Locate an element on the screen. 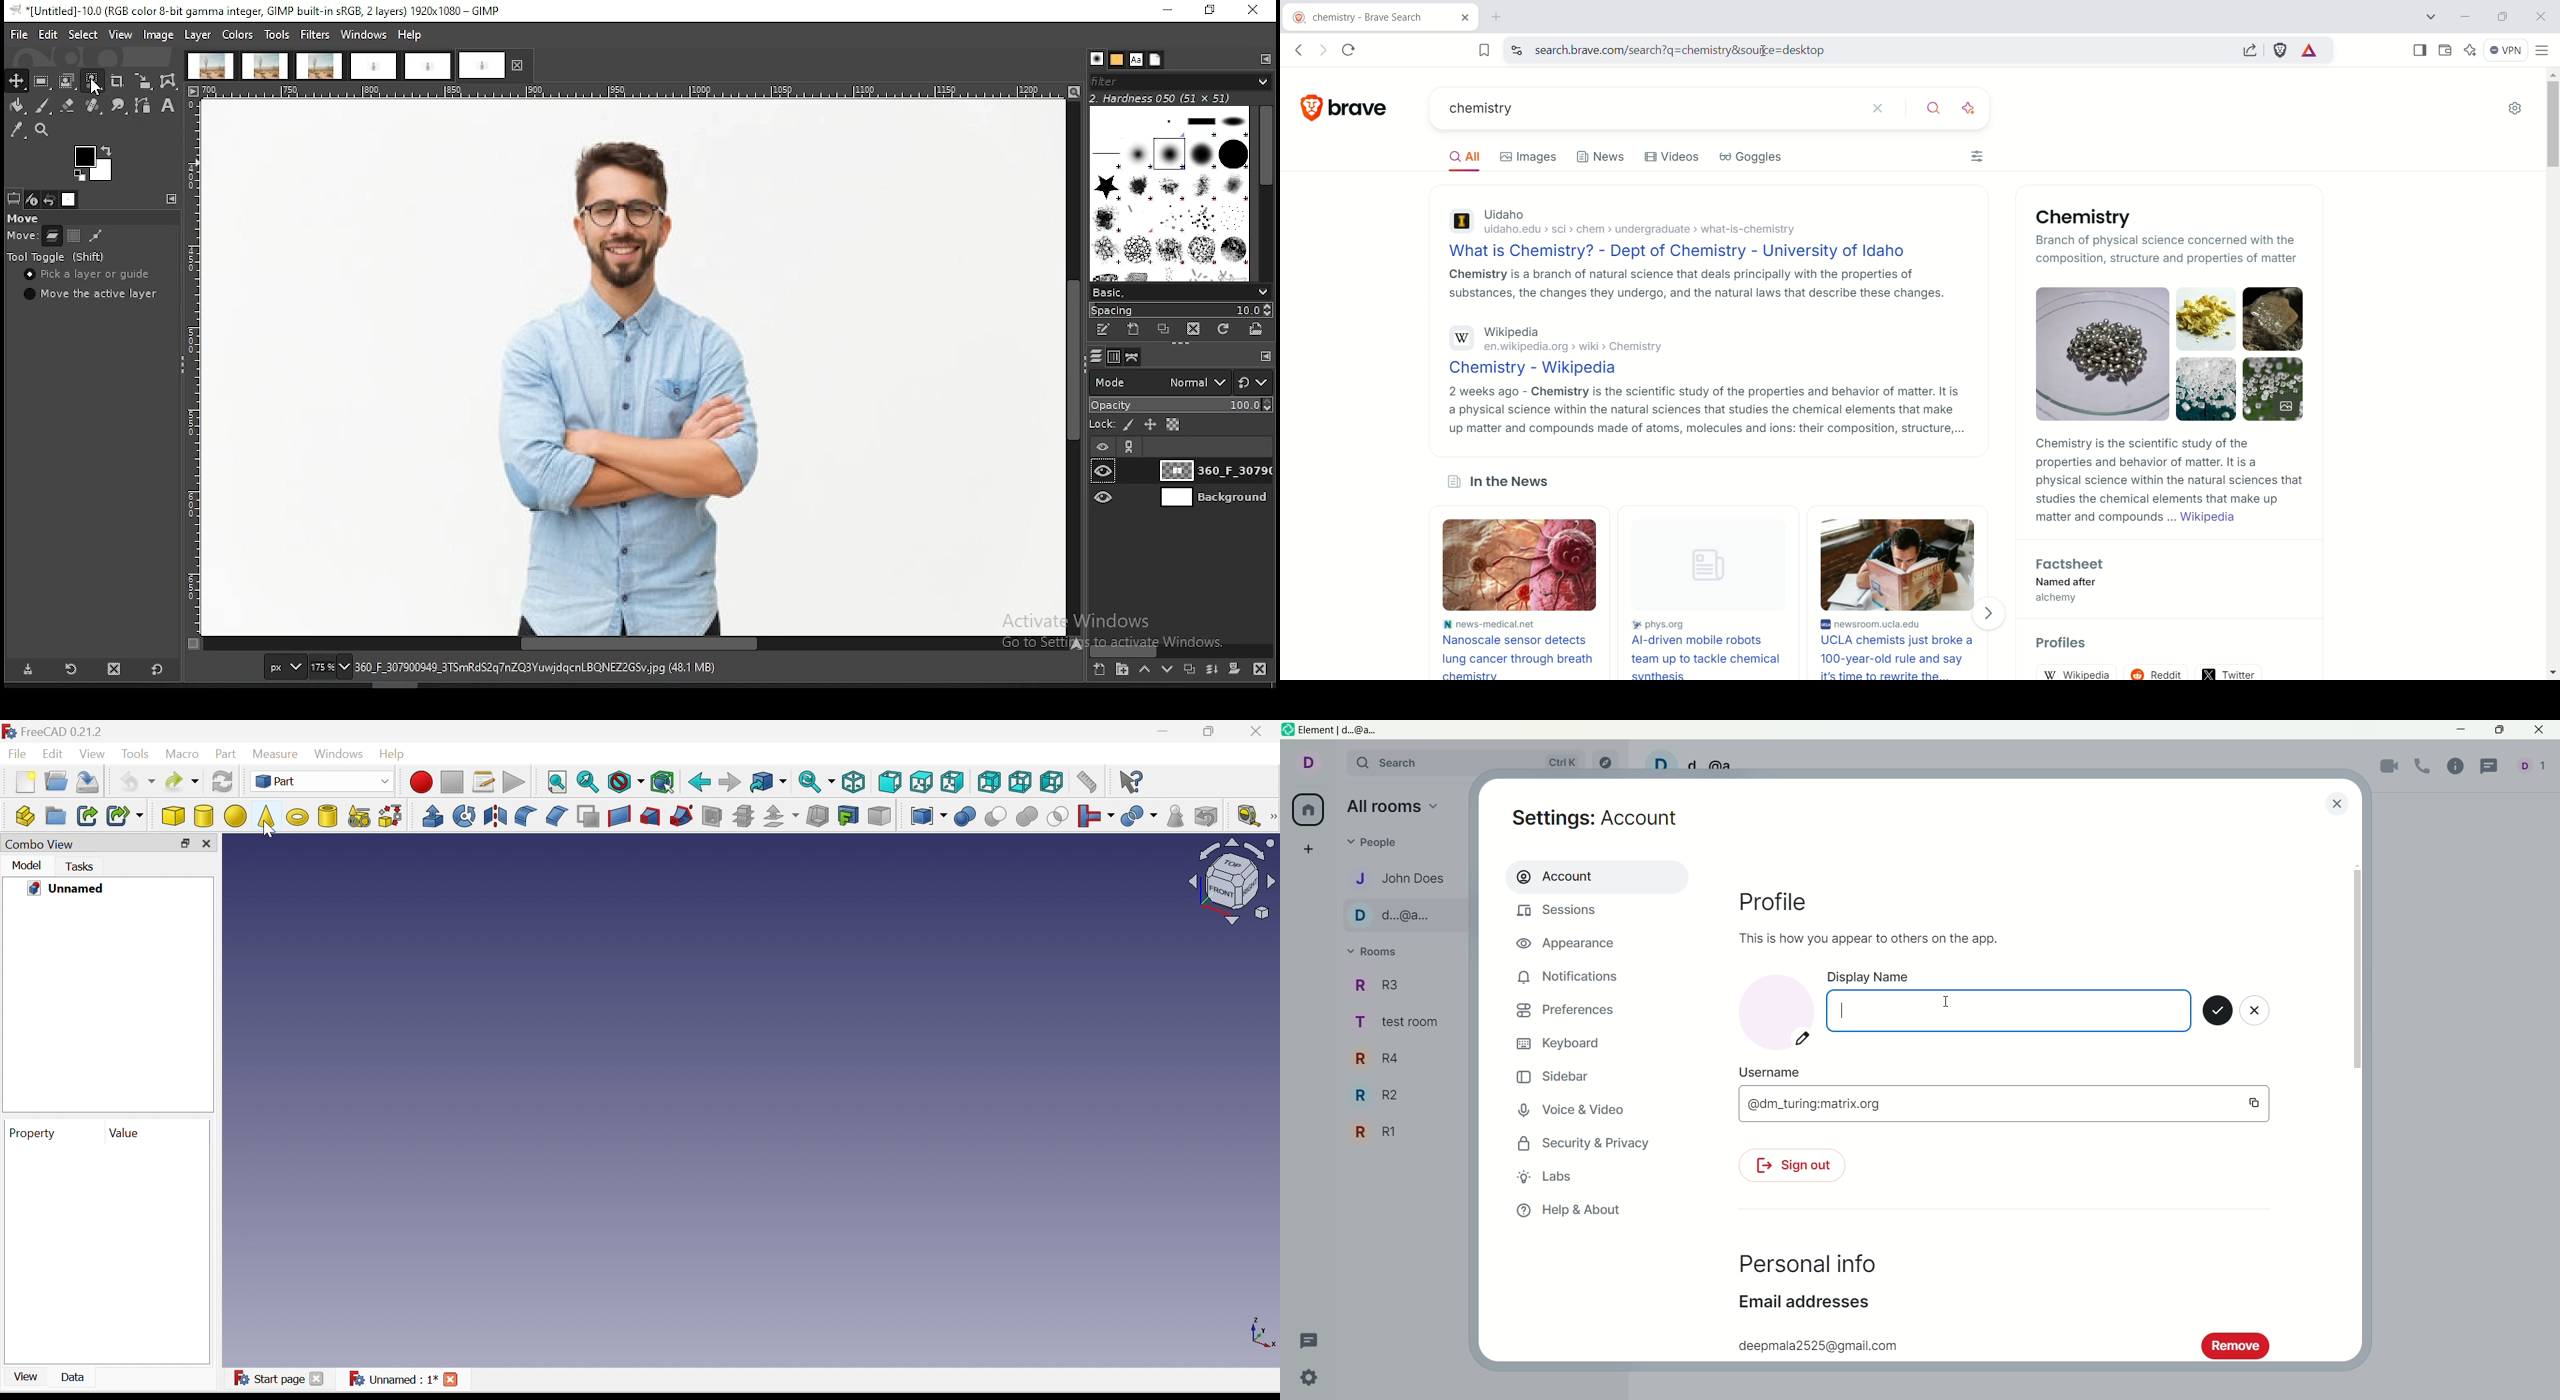 This screenshot has height=1400, width=2576. R2 is located at coordinates (1383, 1097).